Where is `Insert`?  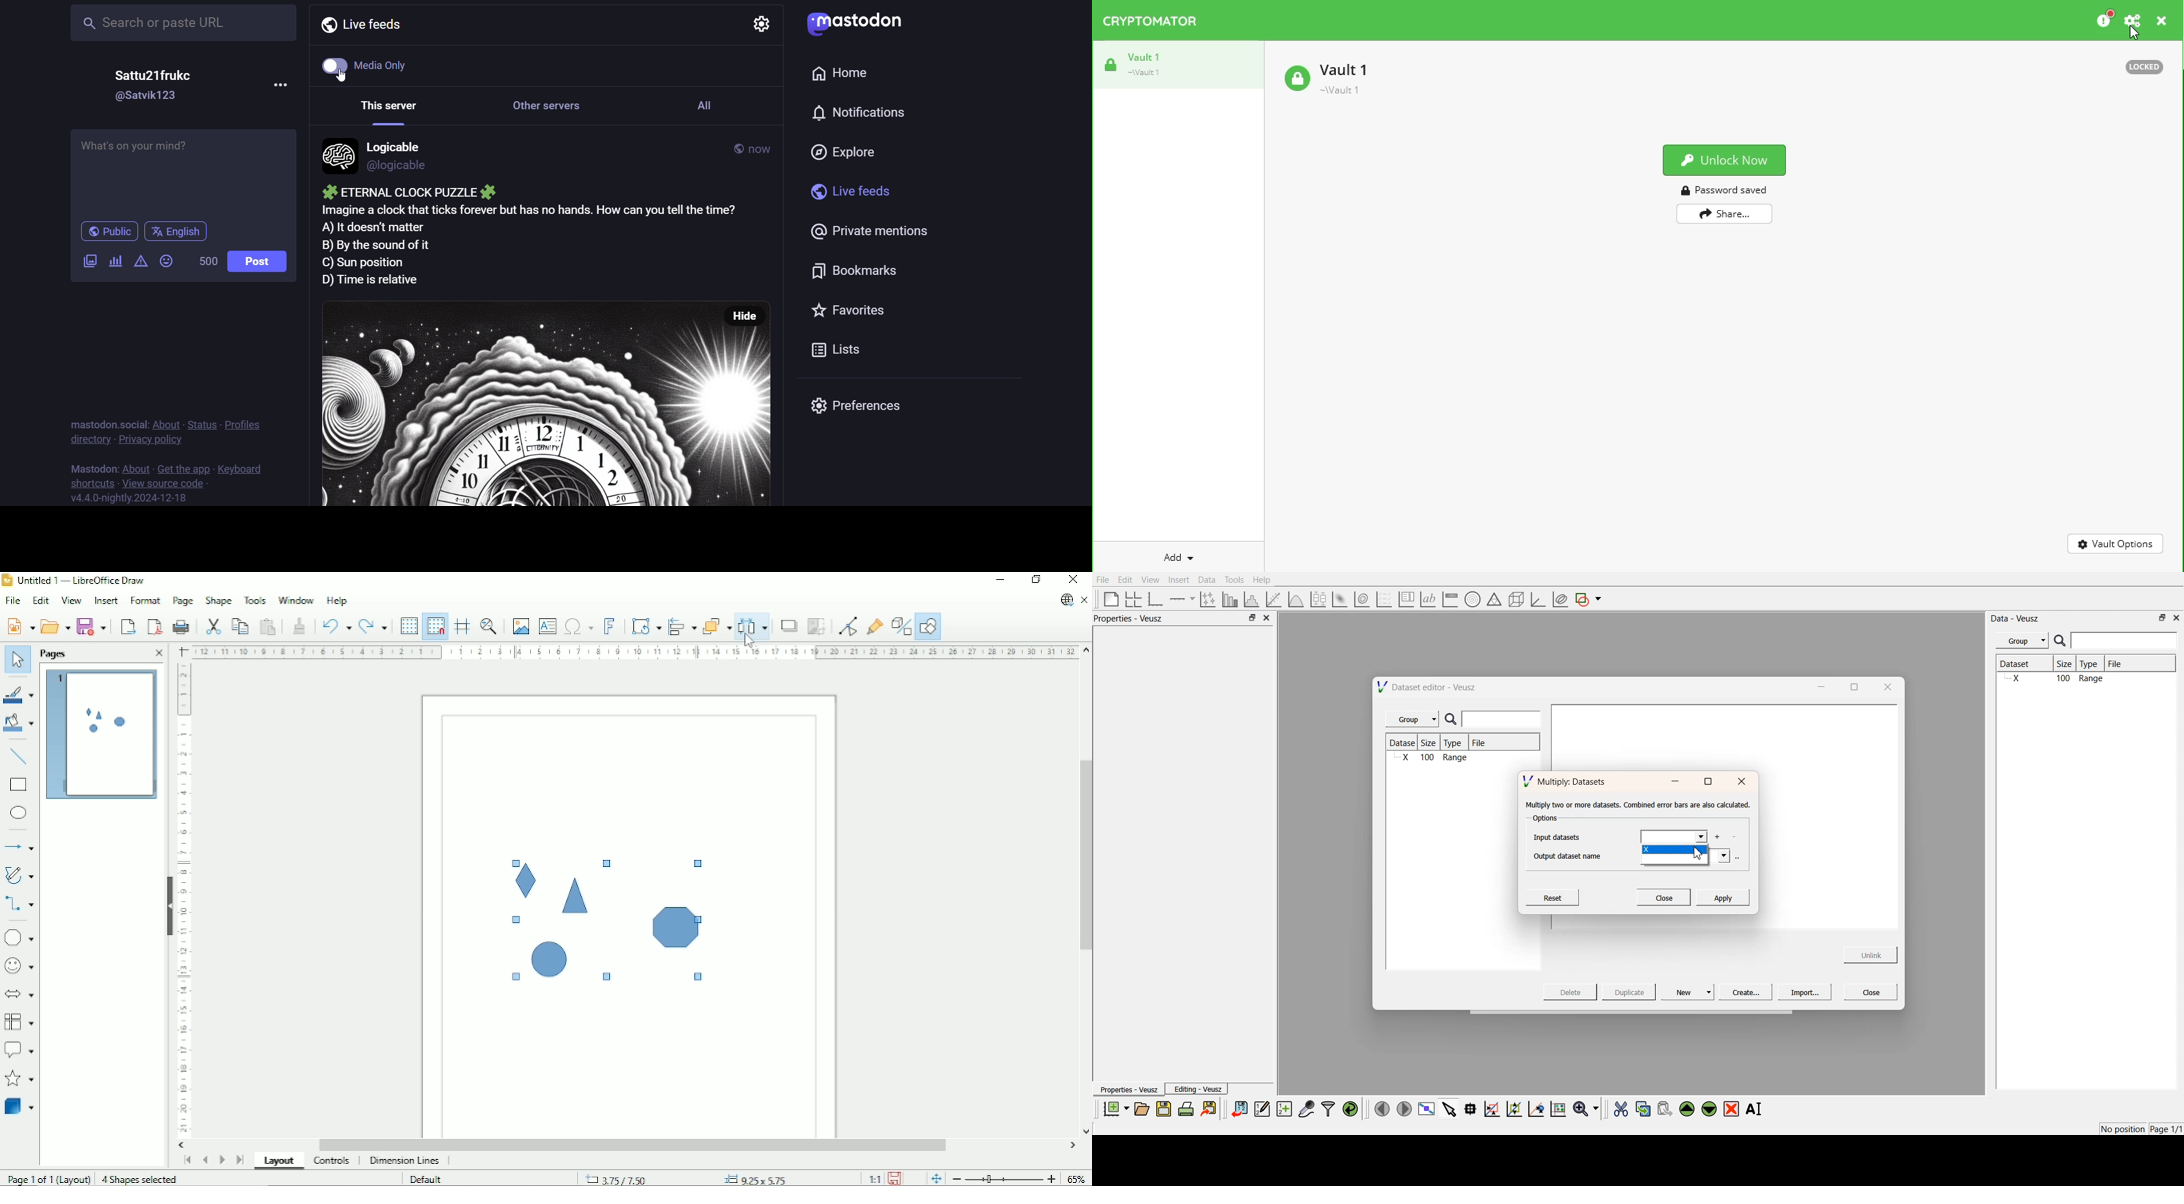 Insert is located at coordinates (1177, 580).